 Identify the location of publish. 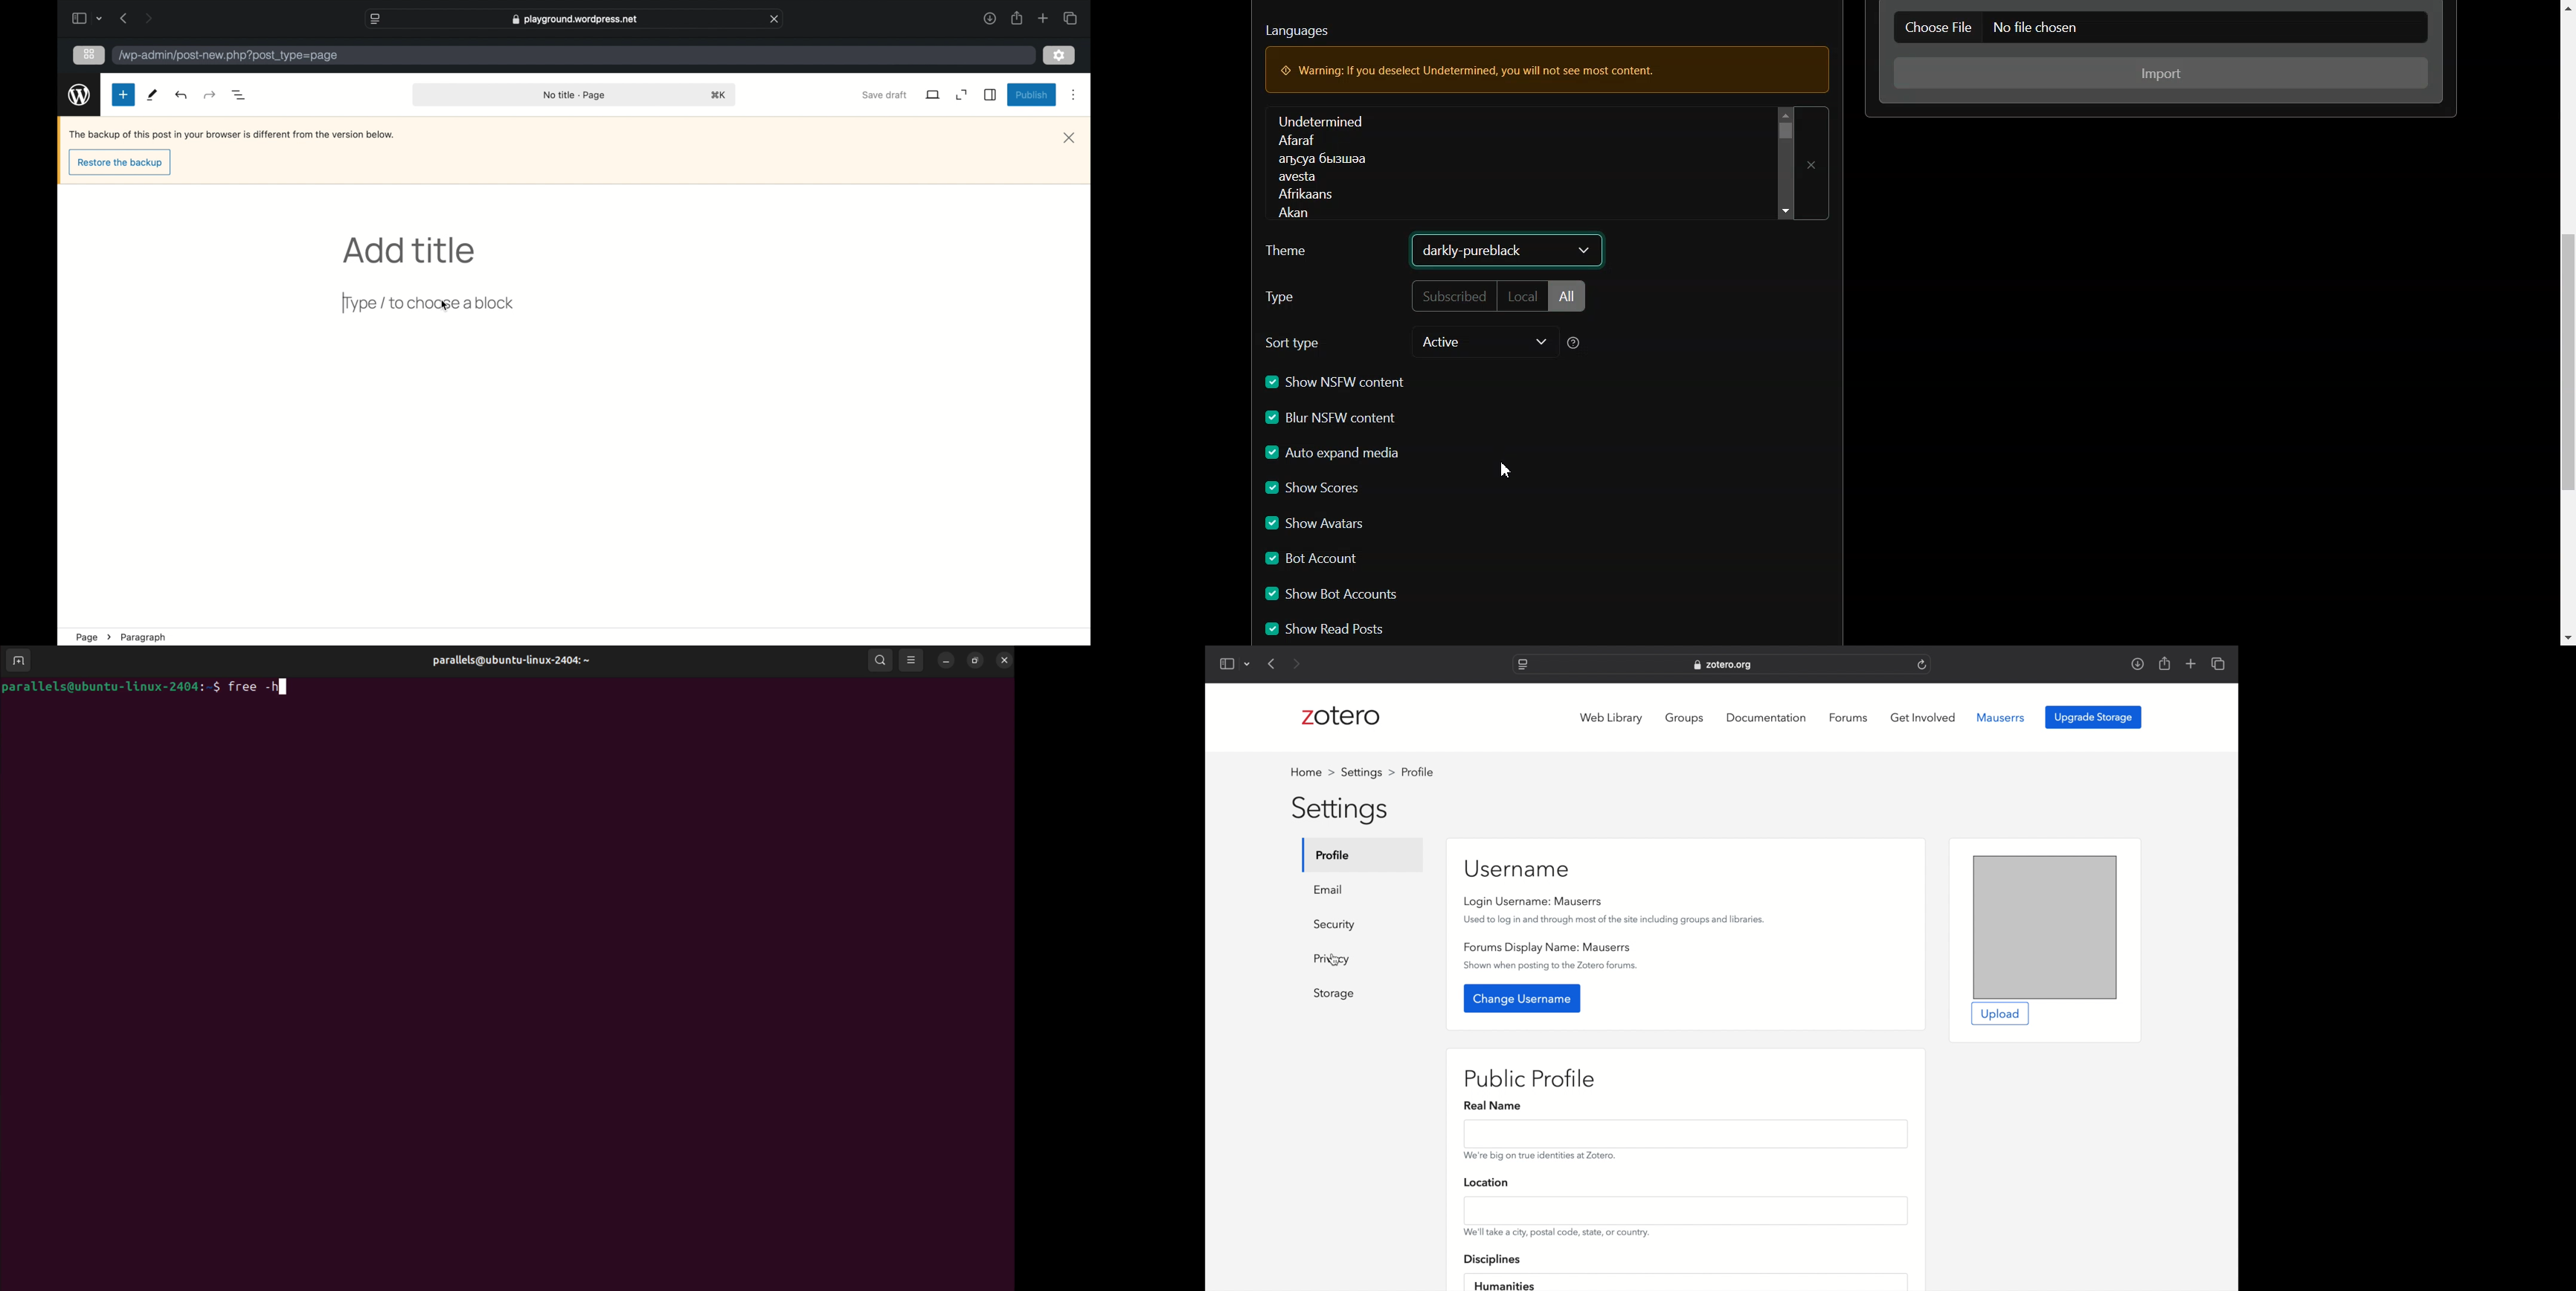
(1032, 96).